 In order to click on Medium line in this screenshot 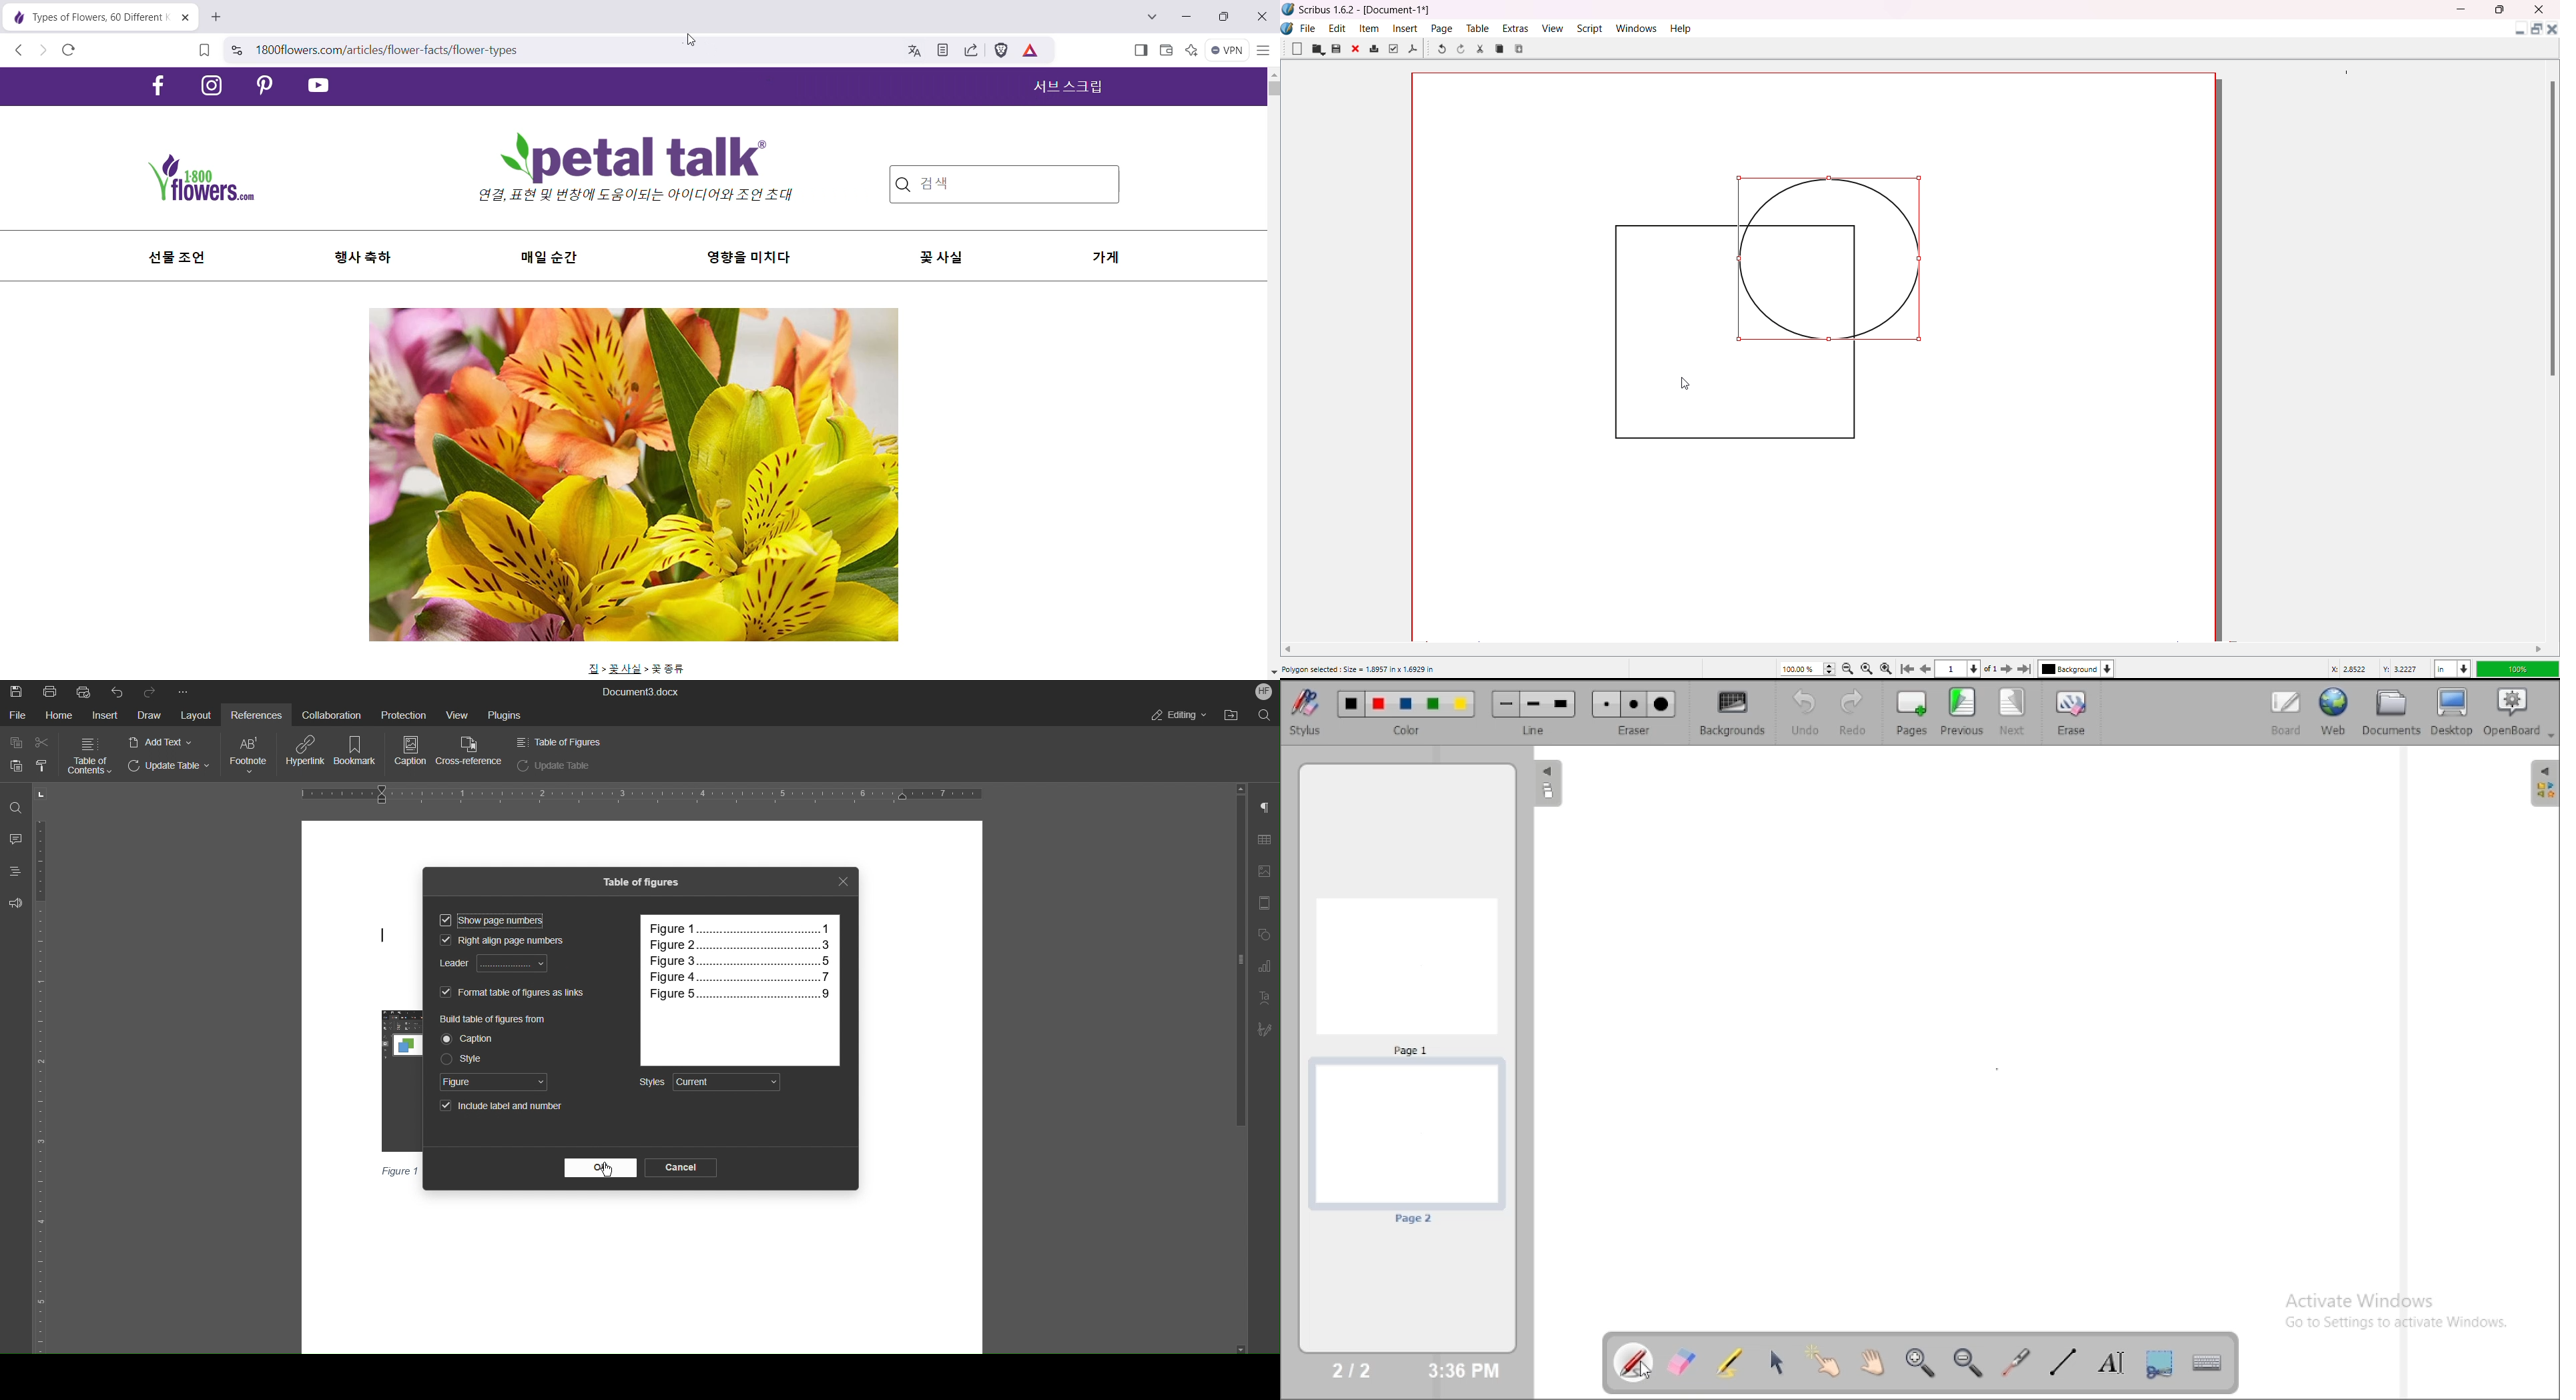, I will do `click(1535, 704)`.